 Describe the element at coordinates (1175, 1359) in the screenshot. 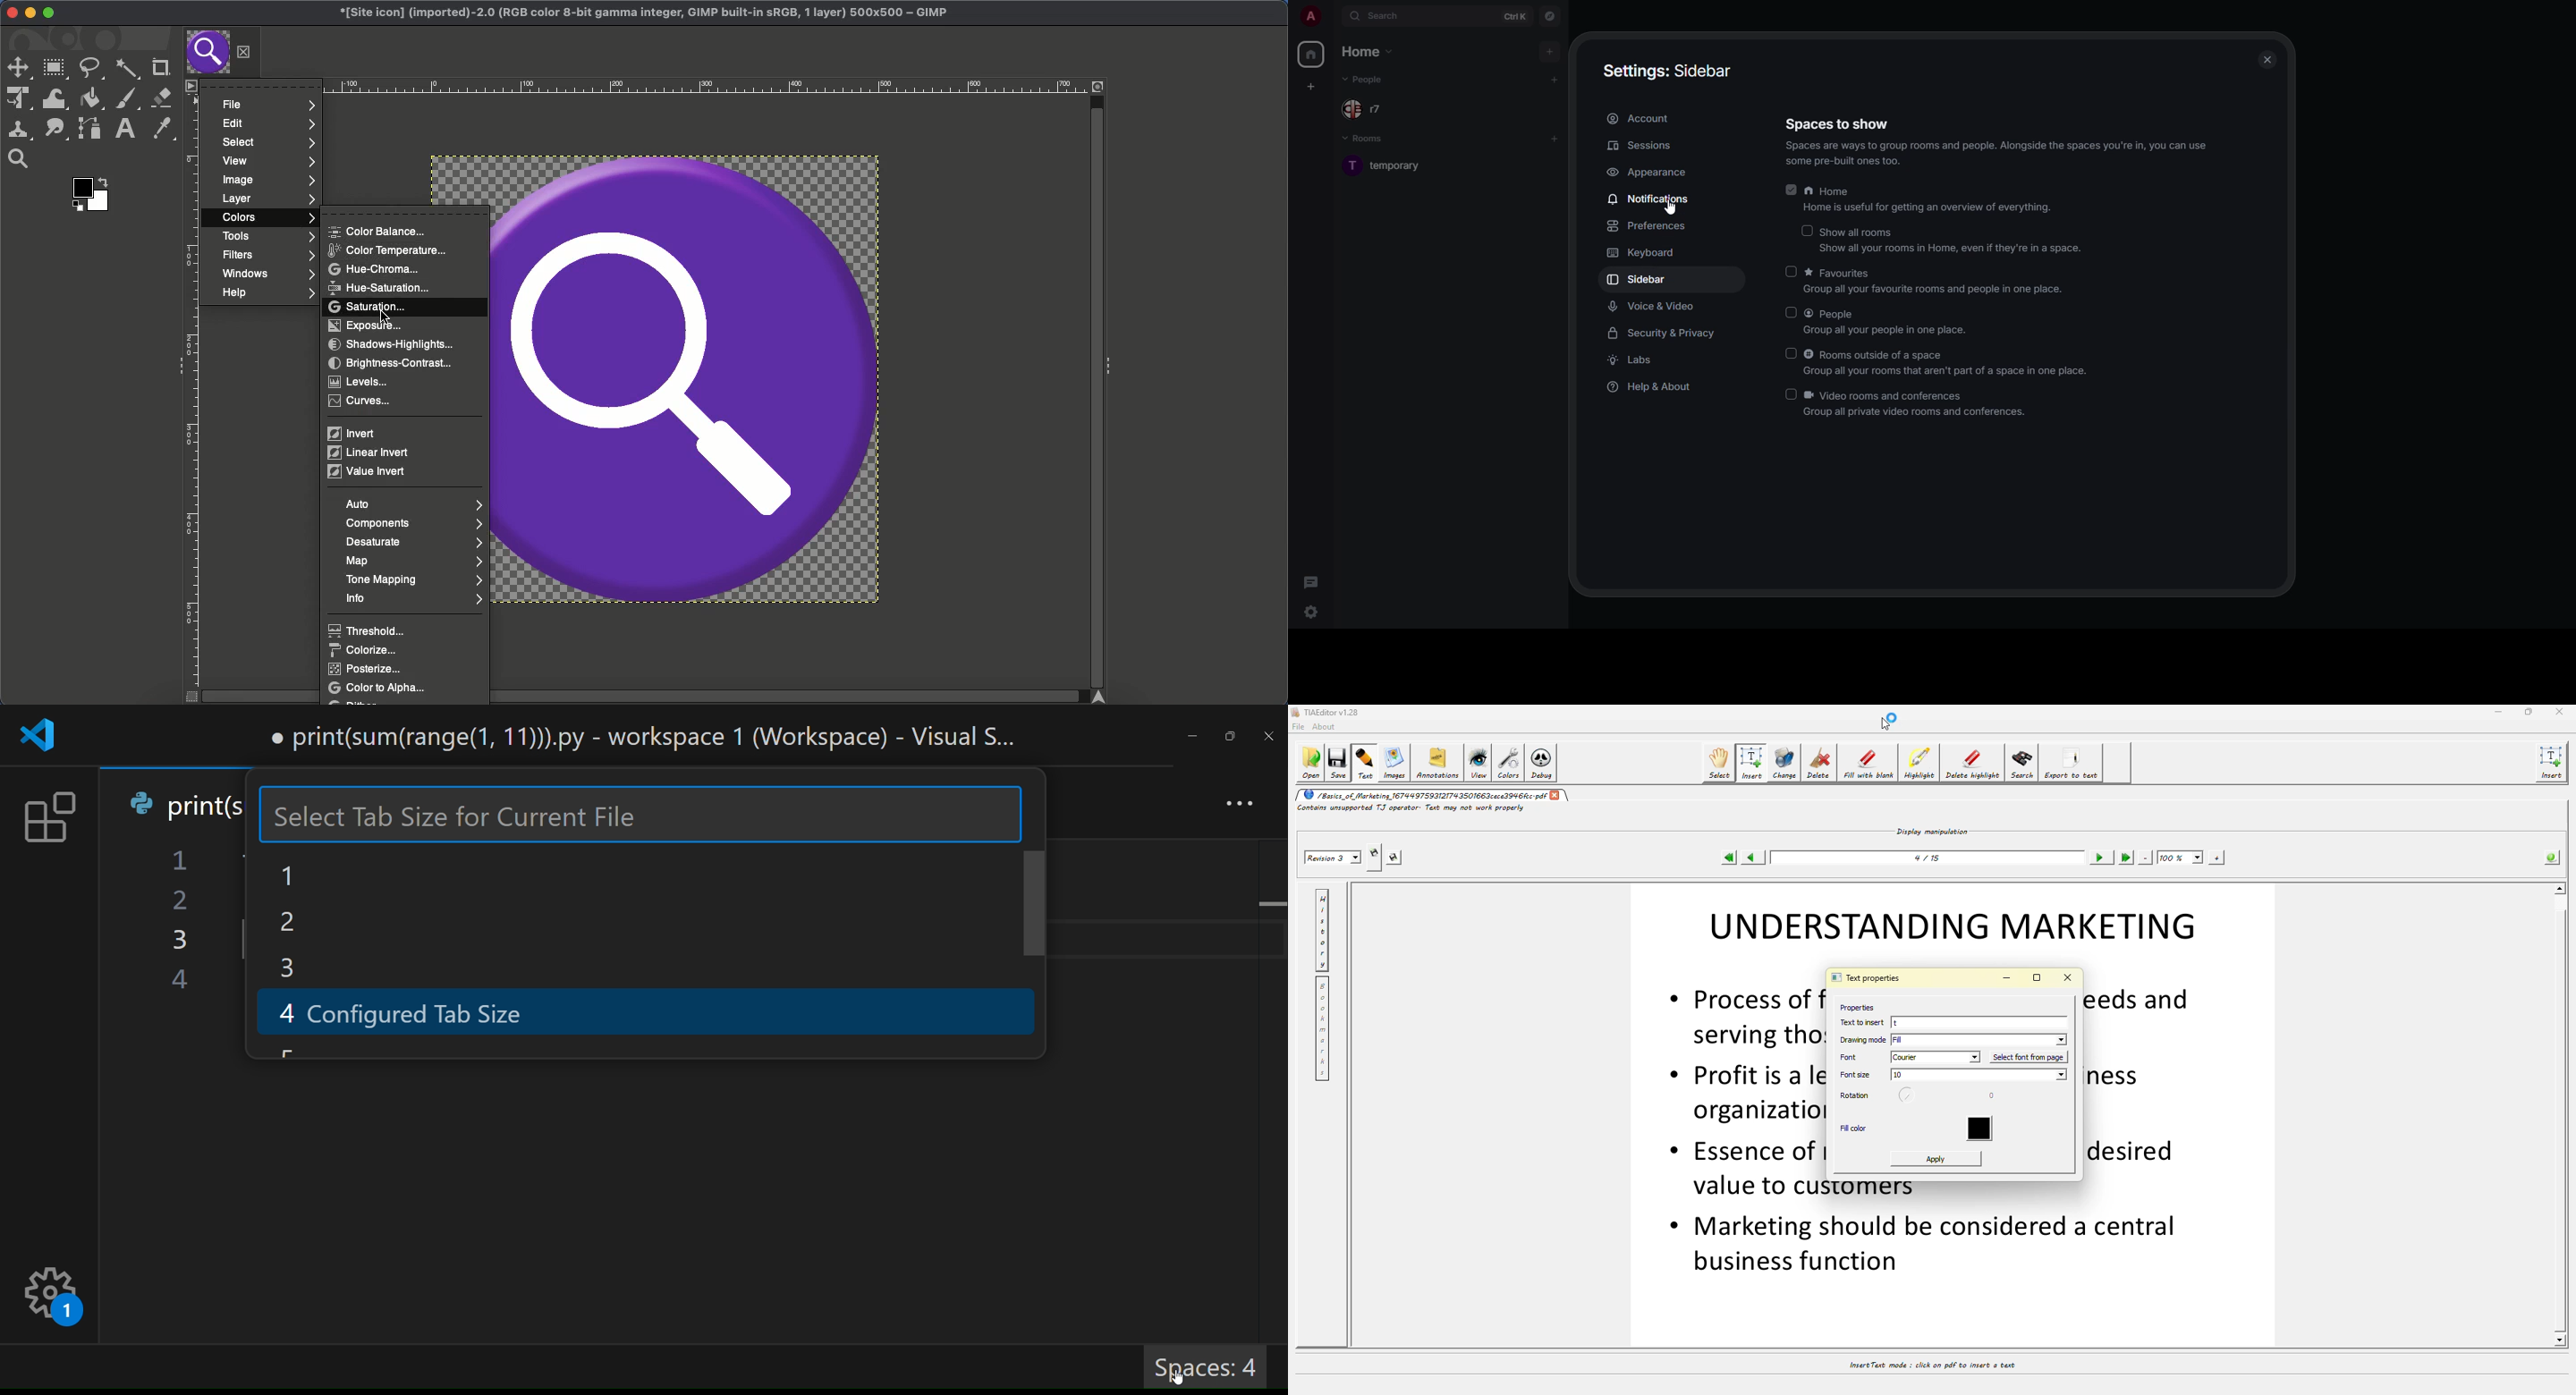

I see `cursor` at that location.